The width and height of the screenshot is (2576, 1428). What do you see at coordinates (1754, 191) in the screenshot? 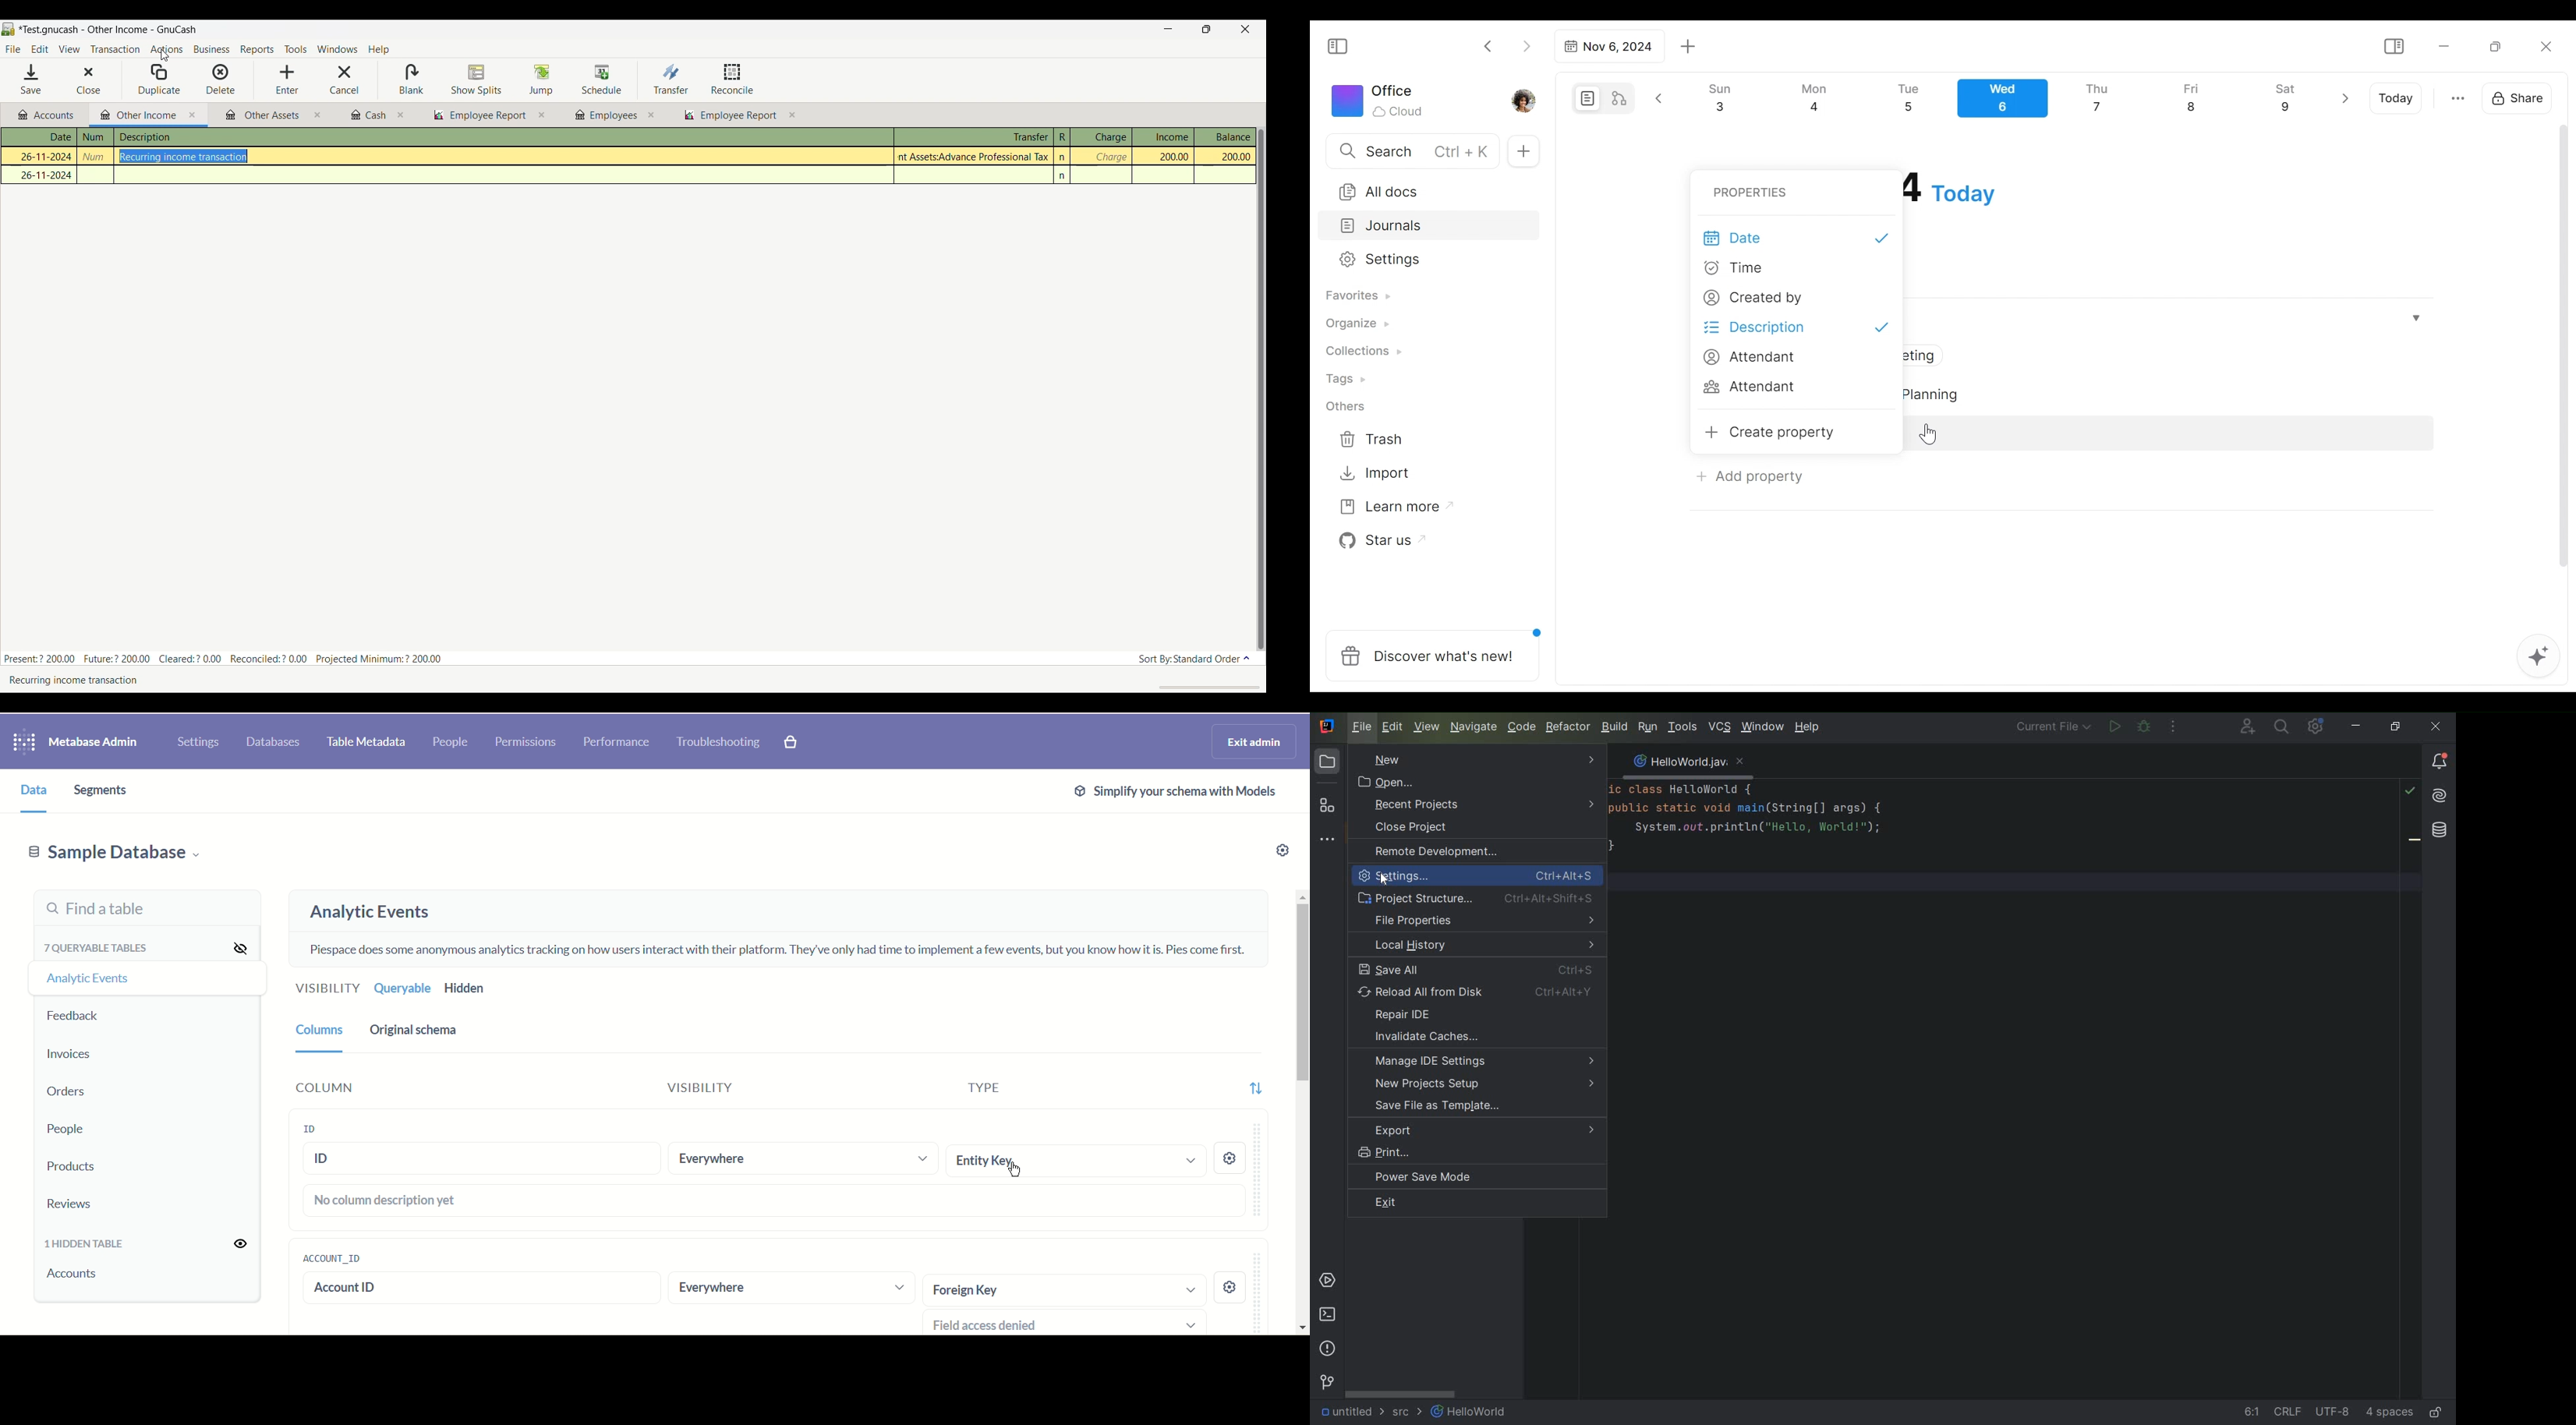
I see `Properties` at bounding box center [1754, 191].